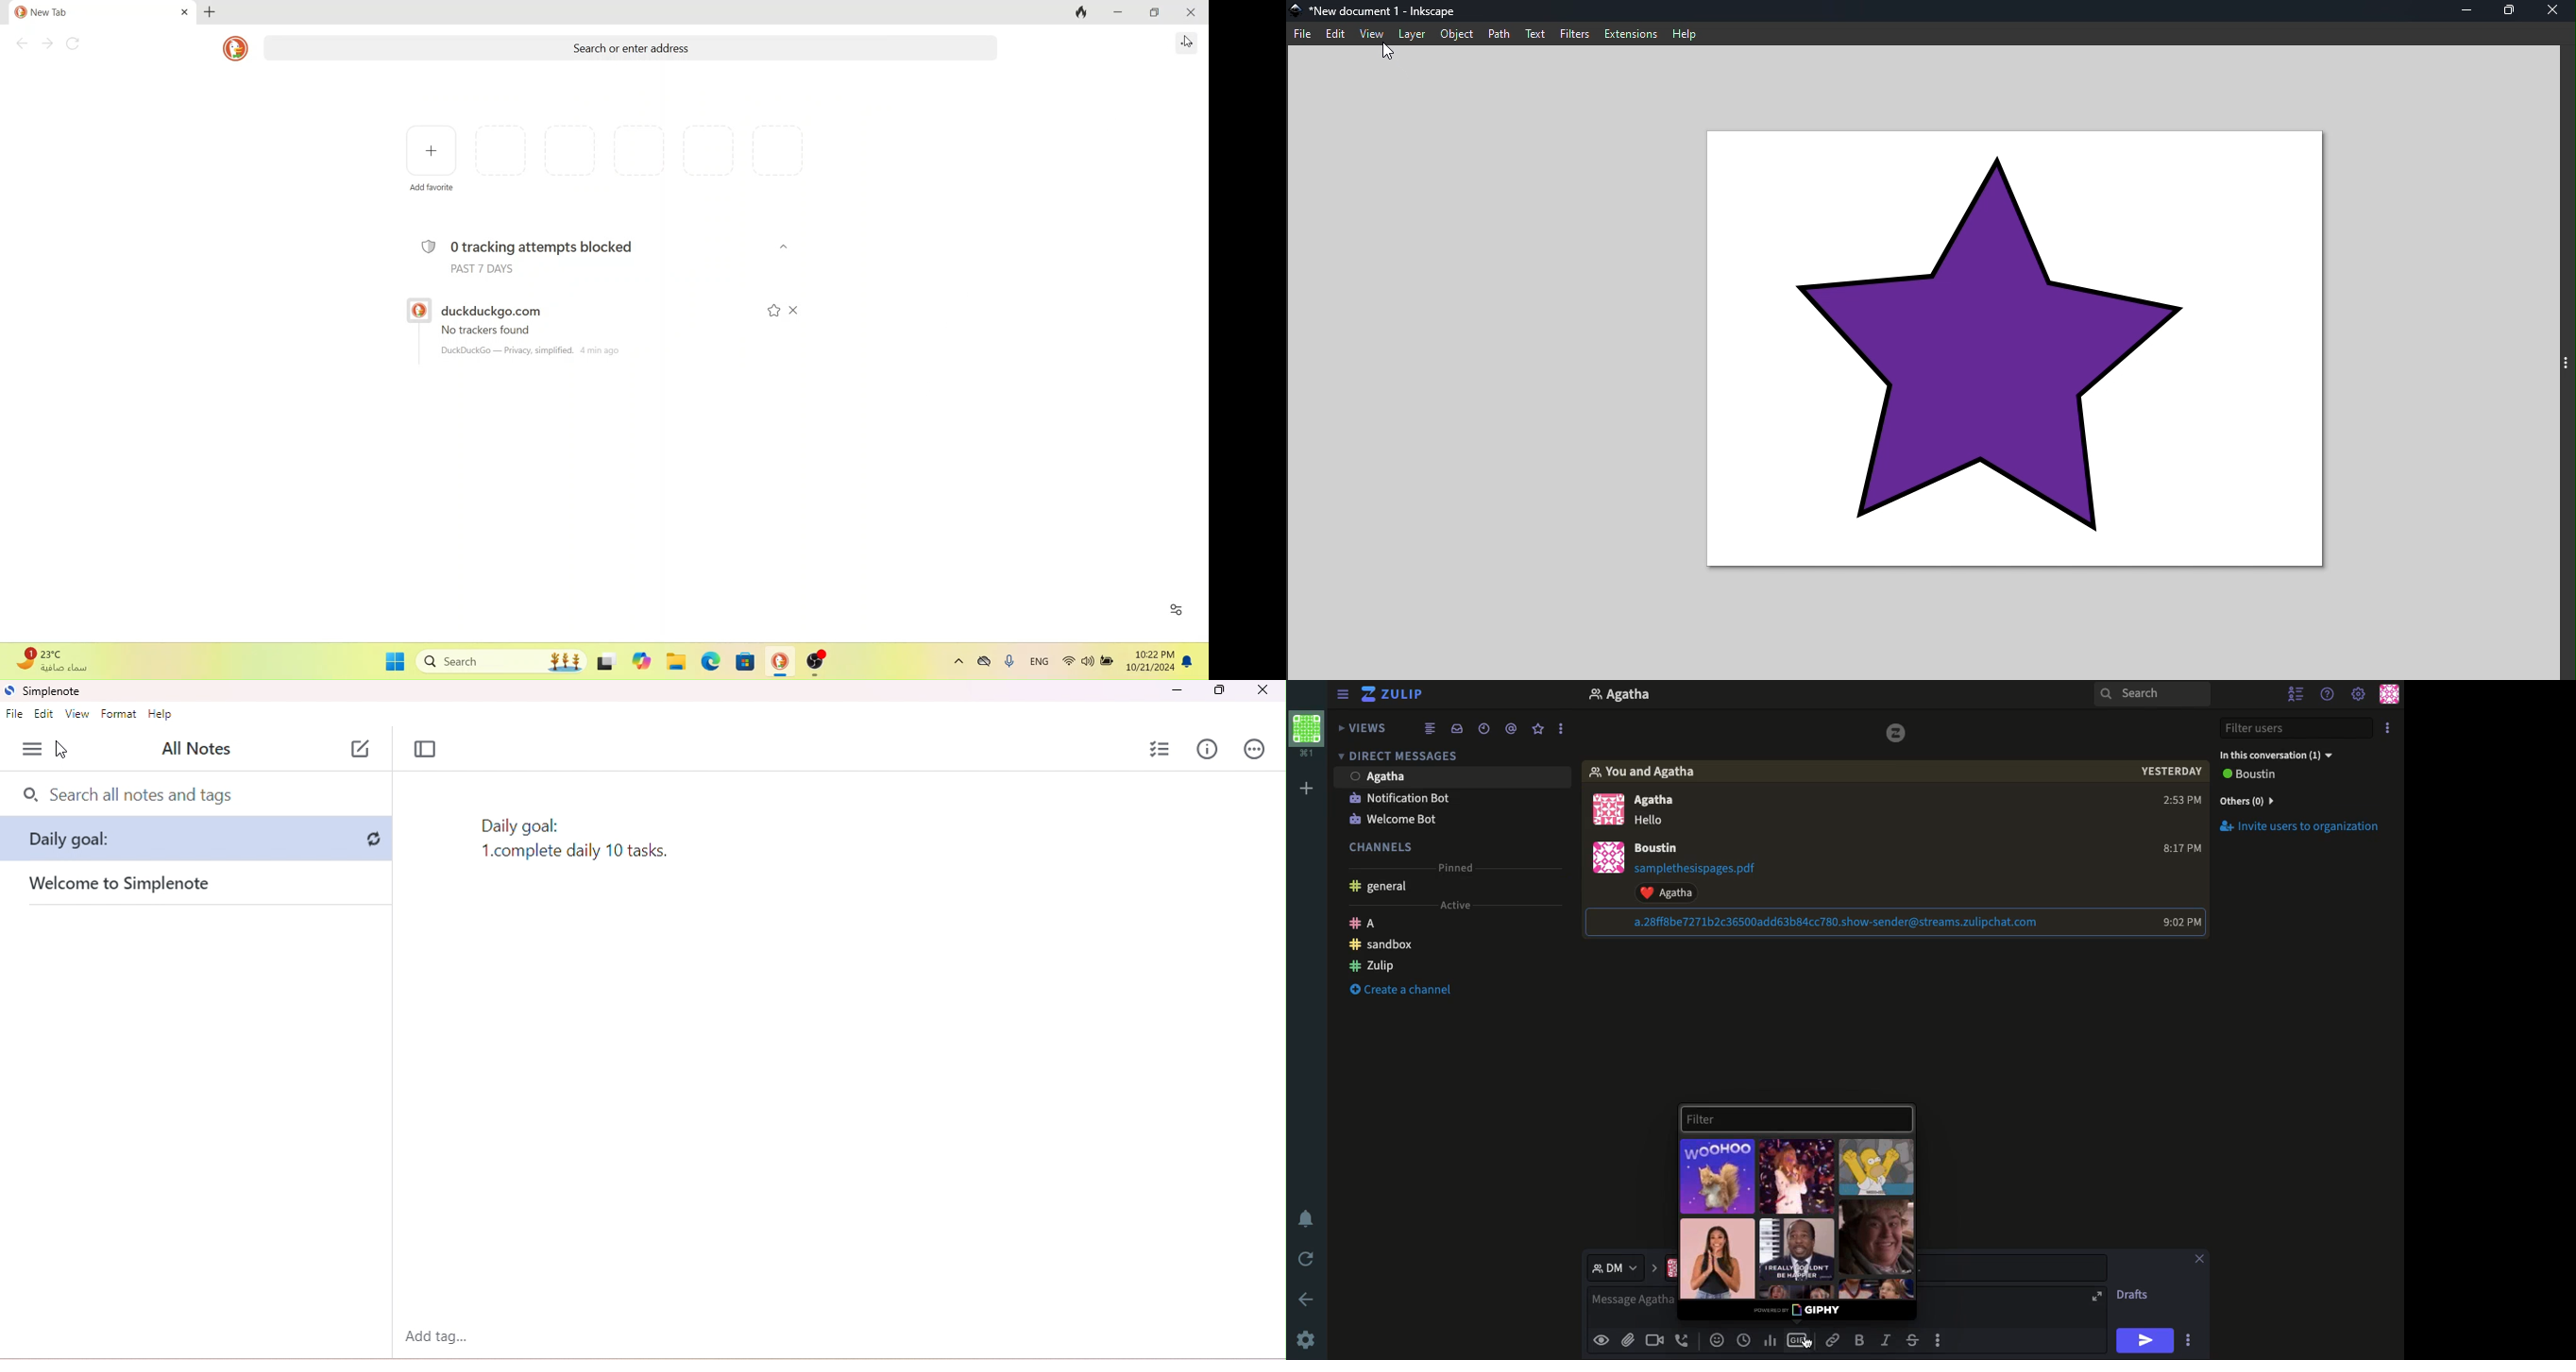 This screenshot has height=1372, width=2576. I want to click on User, so click(1383, 776).